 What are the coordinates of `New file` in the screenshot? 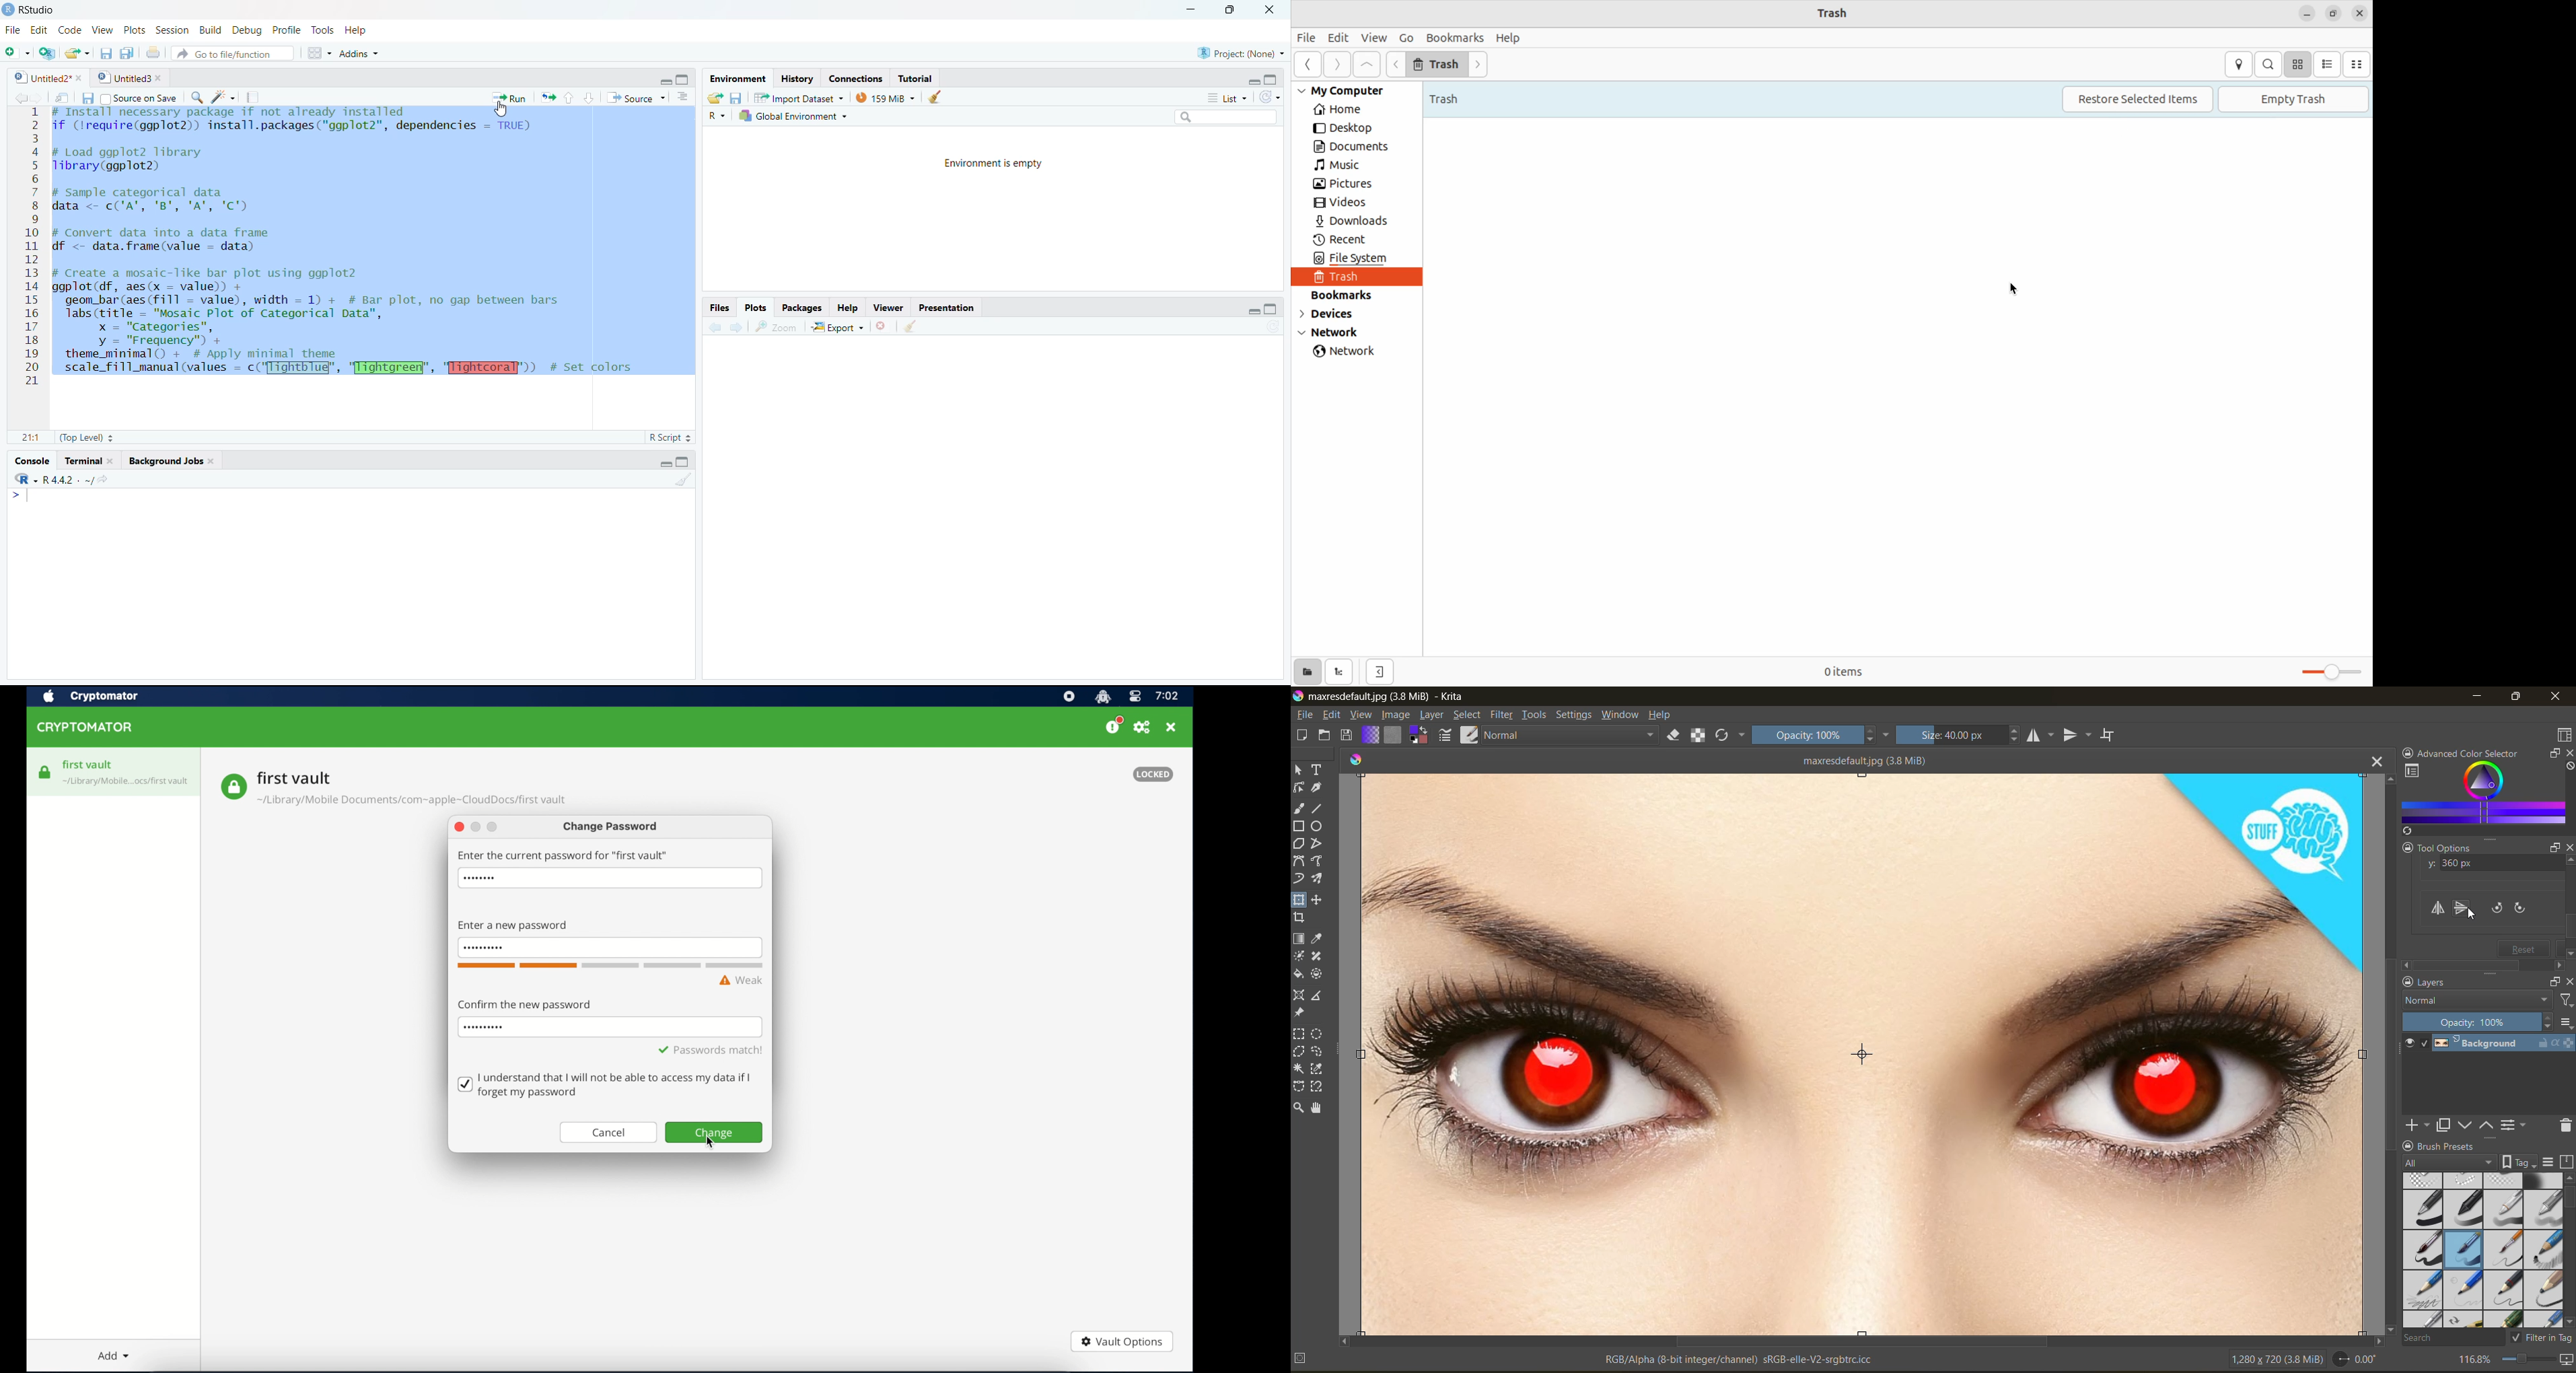 It's located at (16, 53).